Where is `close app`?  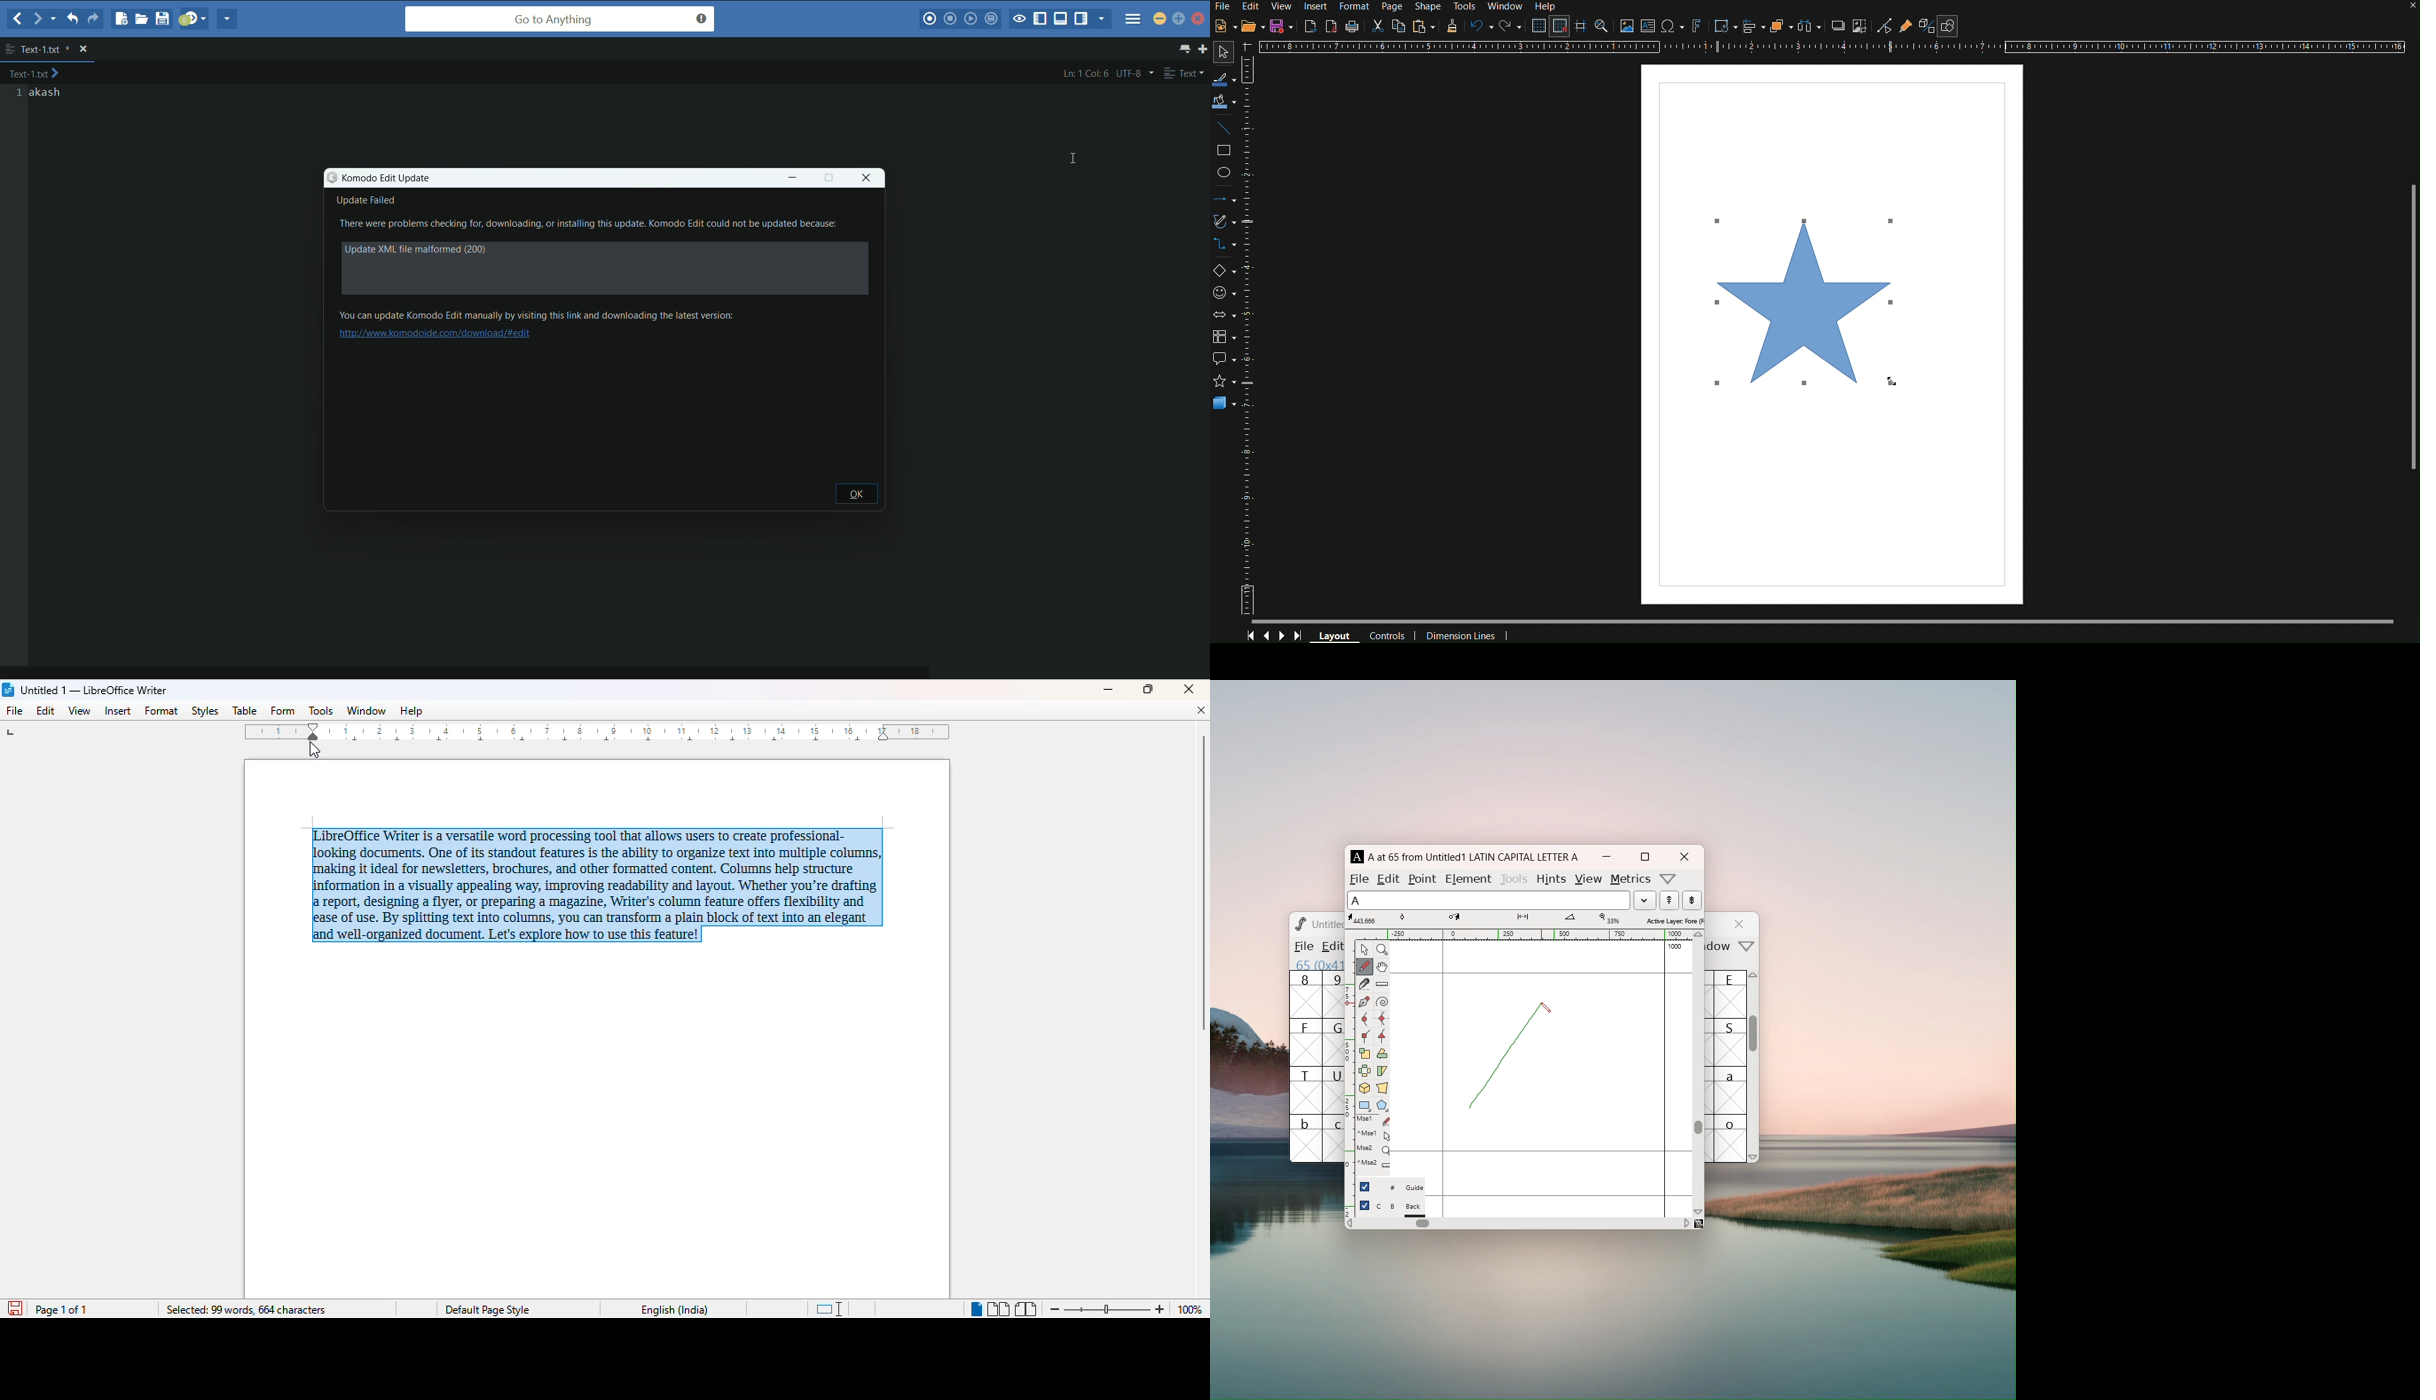
close app is located at coordinates (1201, 19).